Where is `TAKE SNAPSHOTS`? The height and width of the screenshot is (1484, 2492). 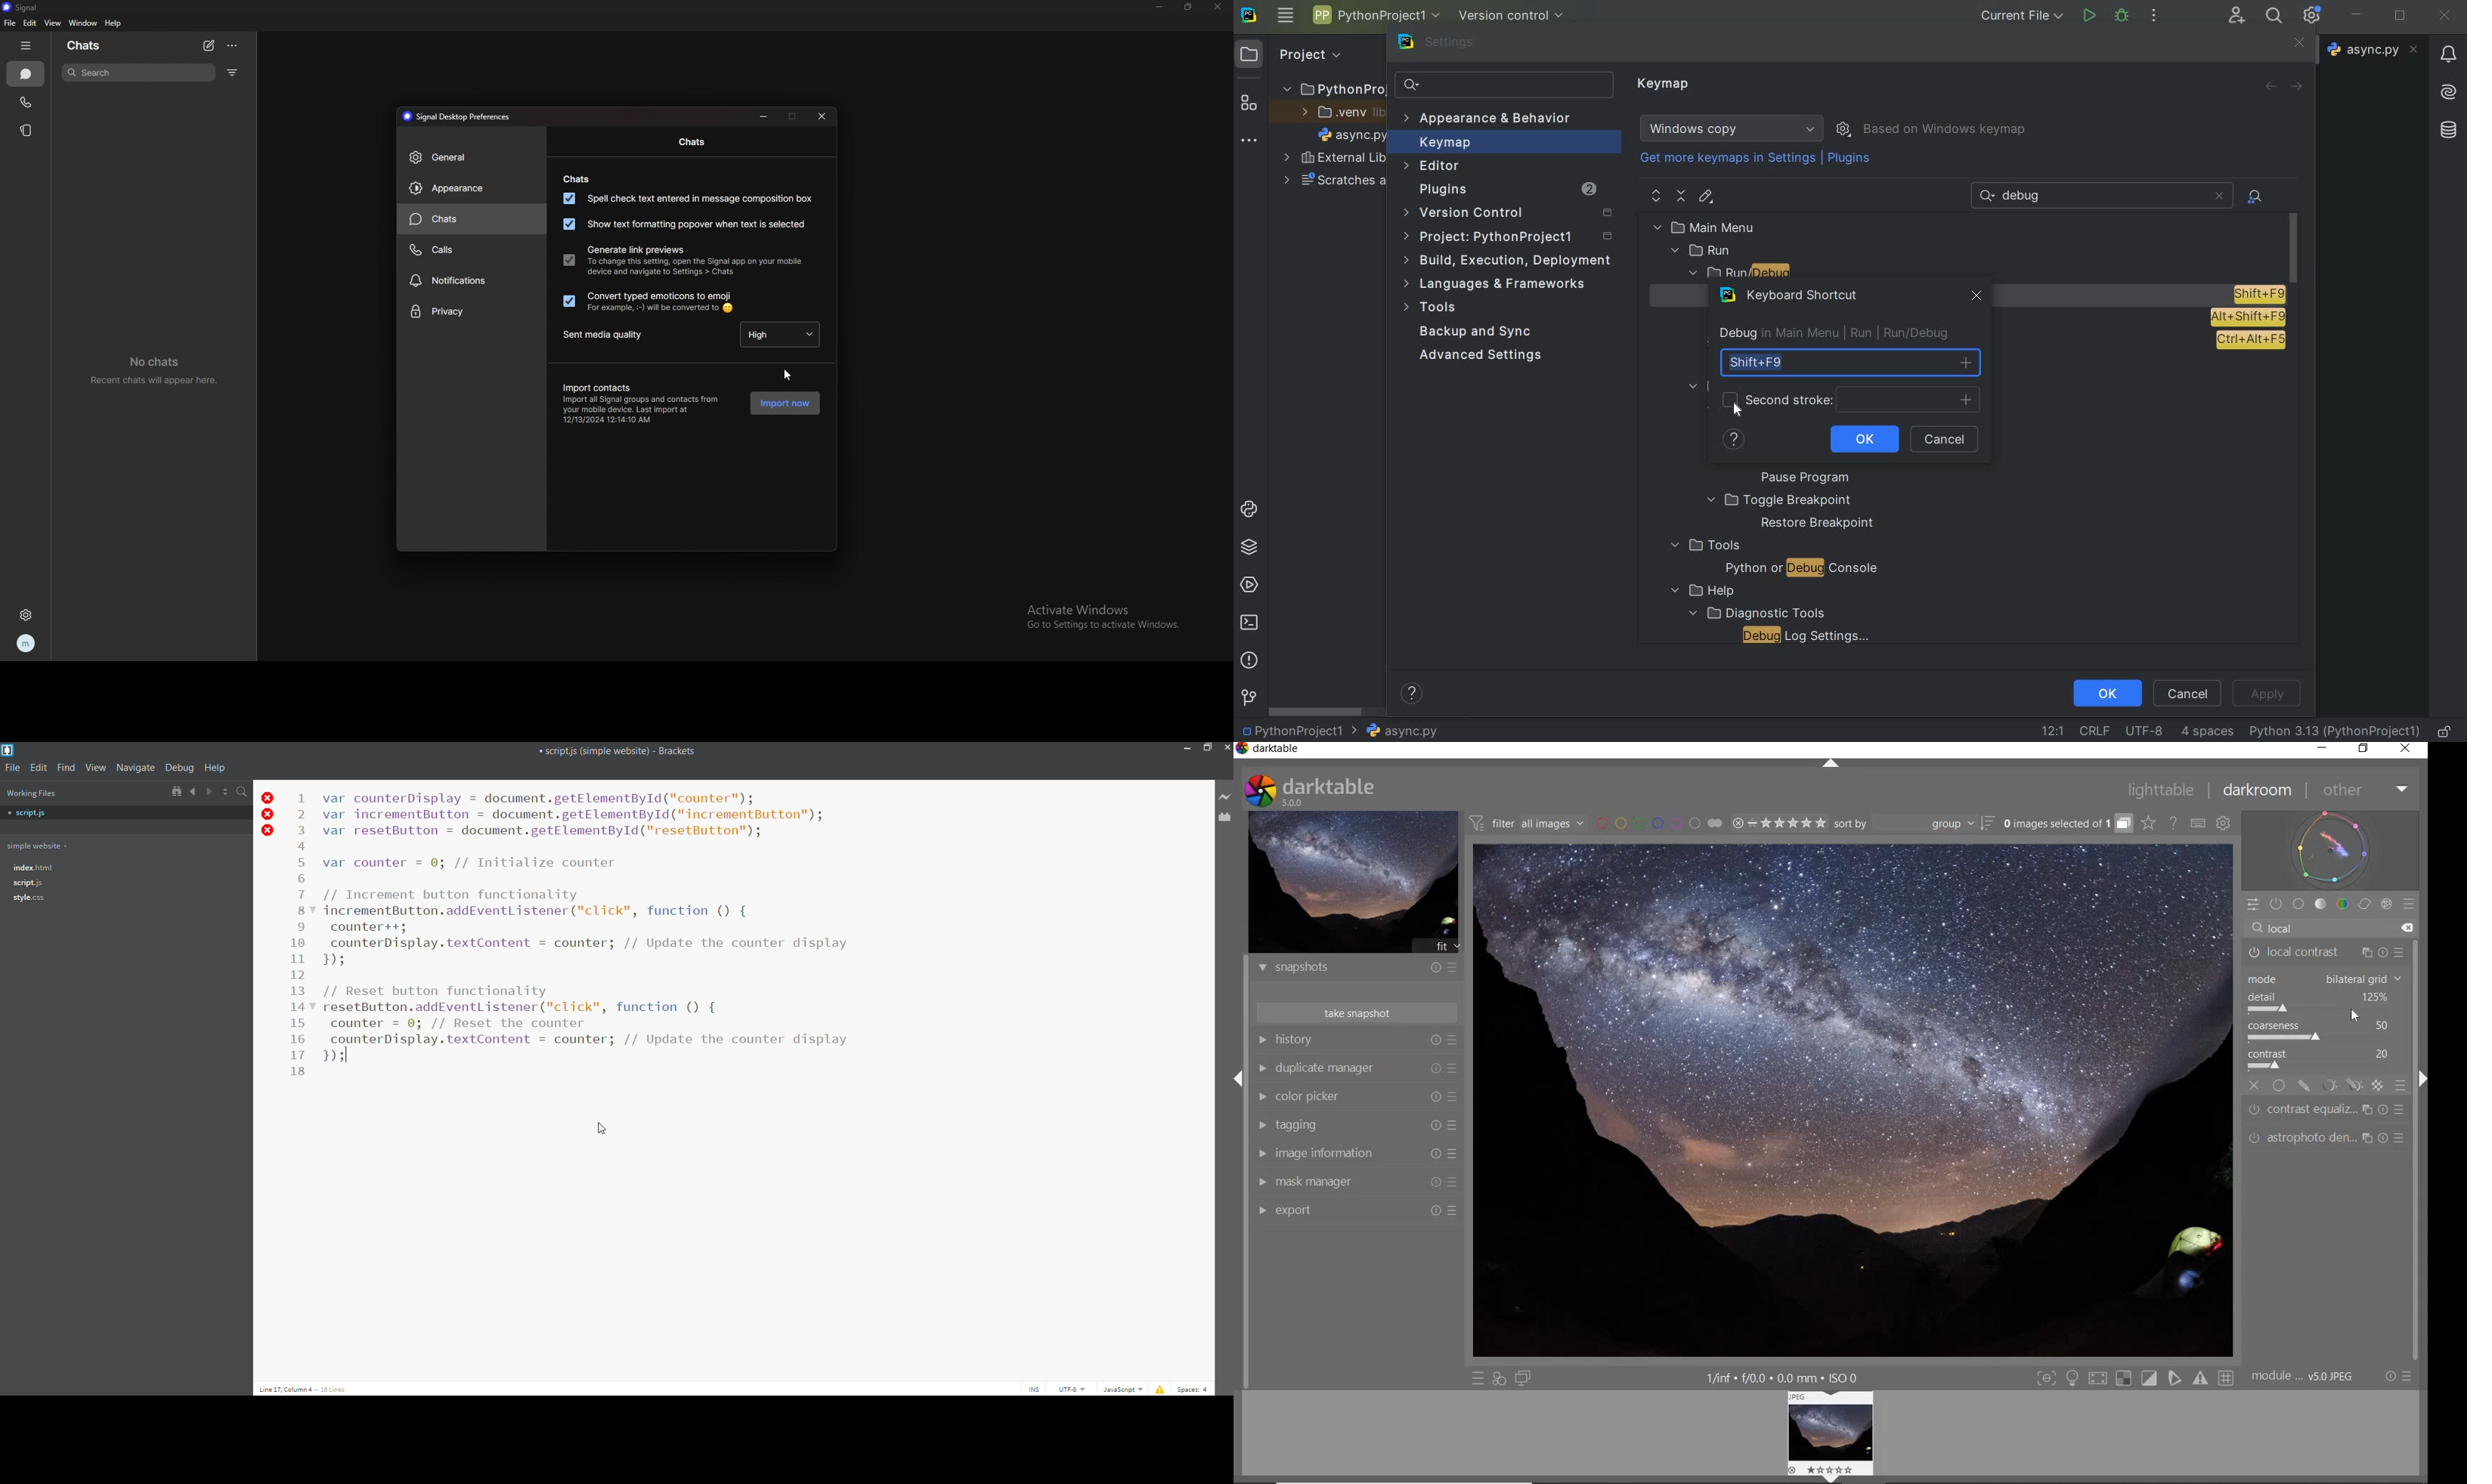 TAKE SNAPSHOTS is located at coordinates (1358, 1013).